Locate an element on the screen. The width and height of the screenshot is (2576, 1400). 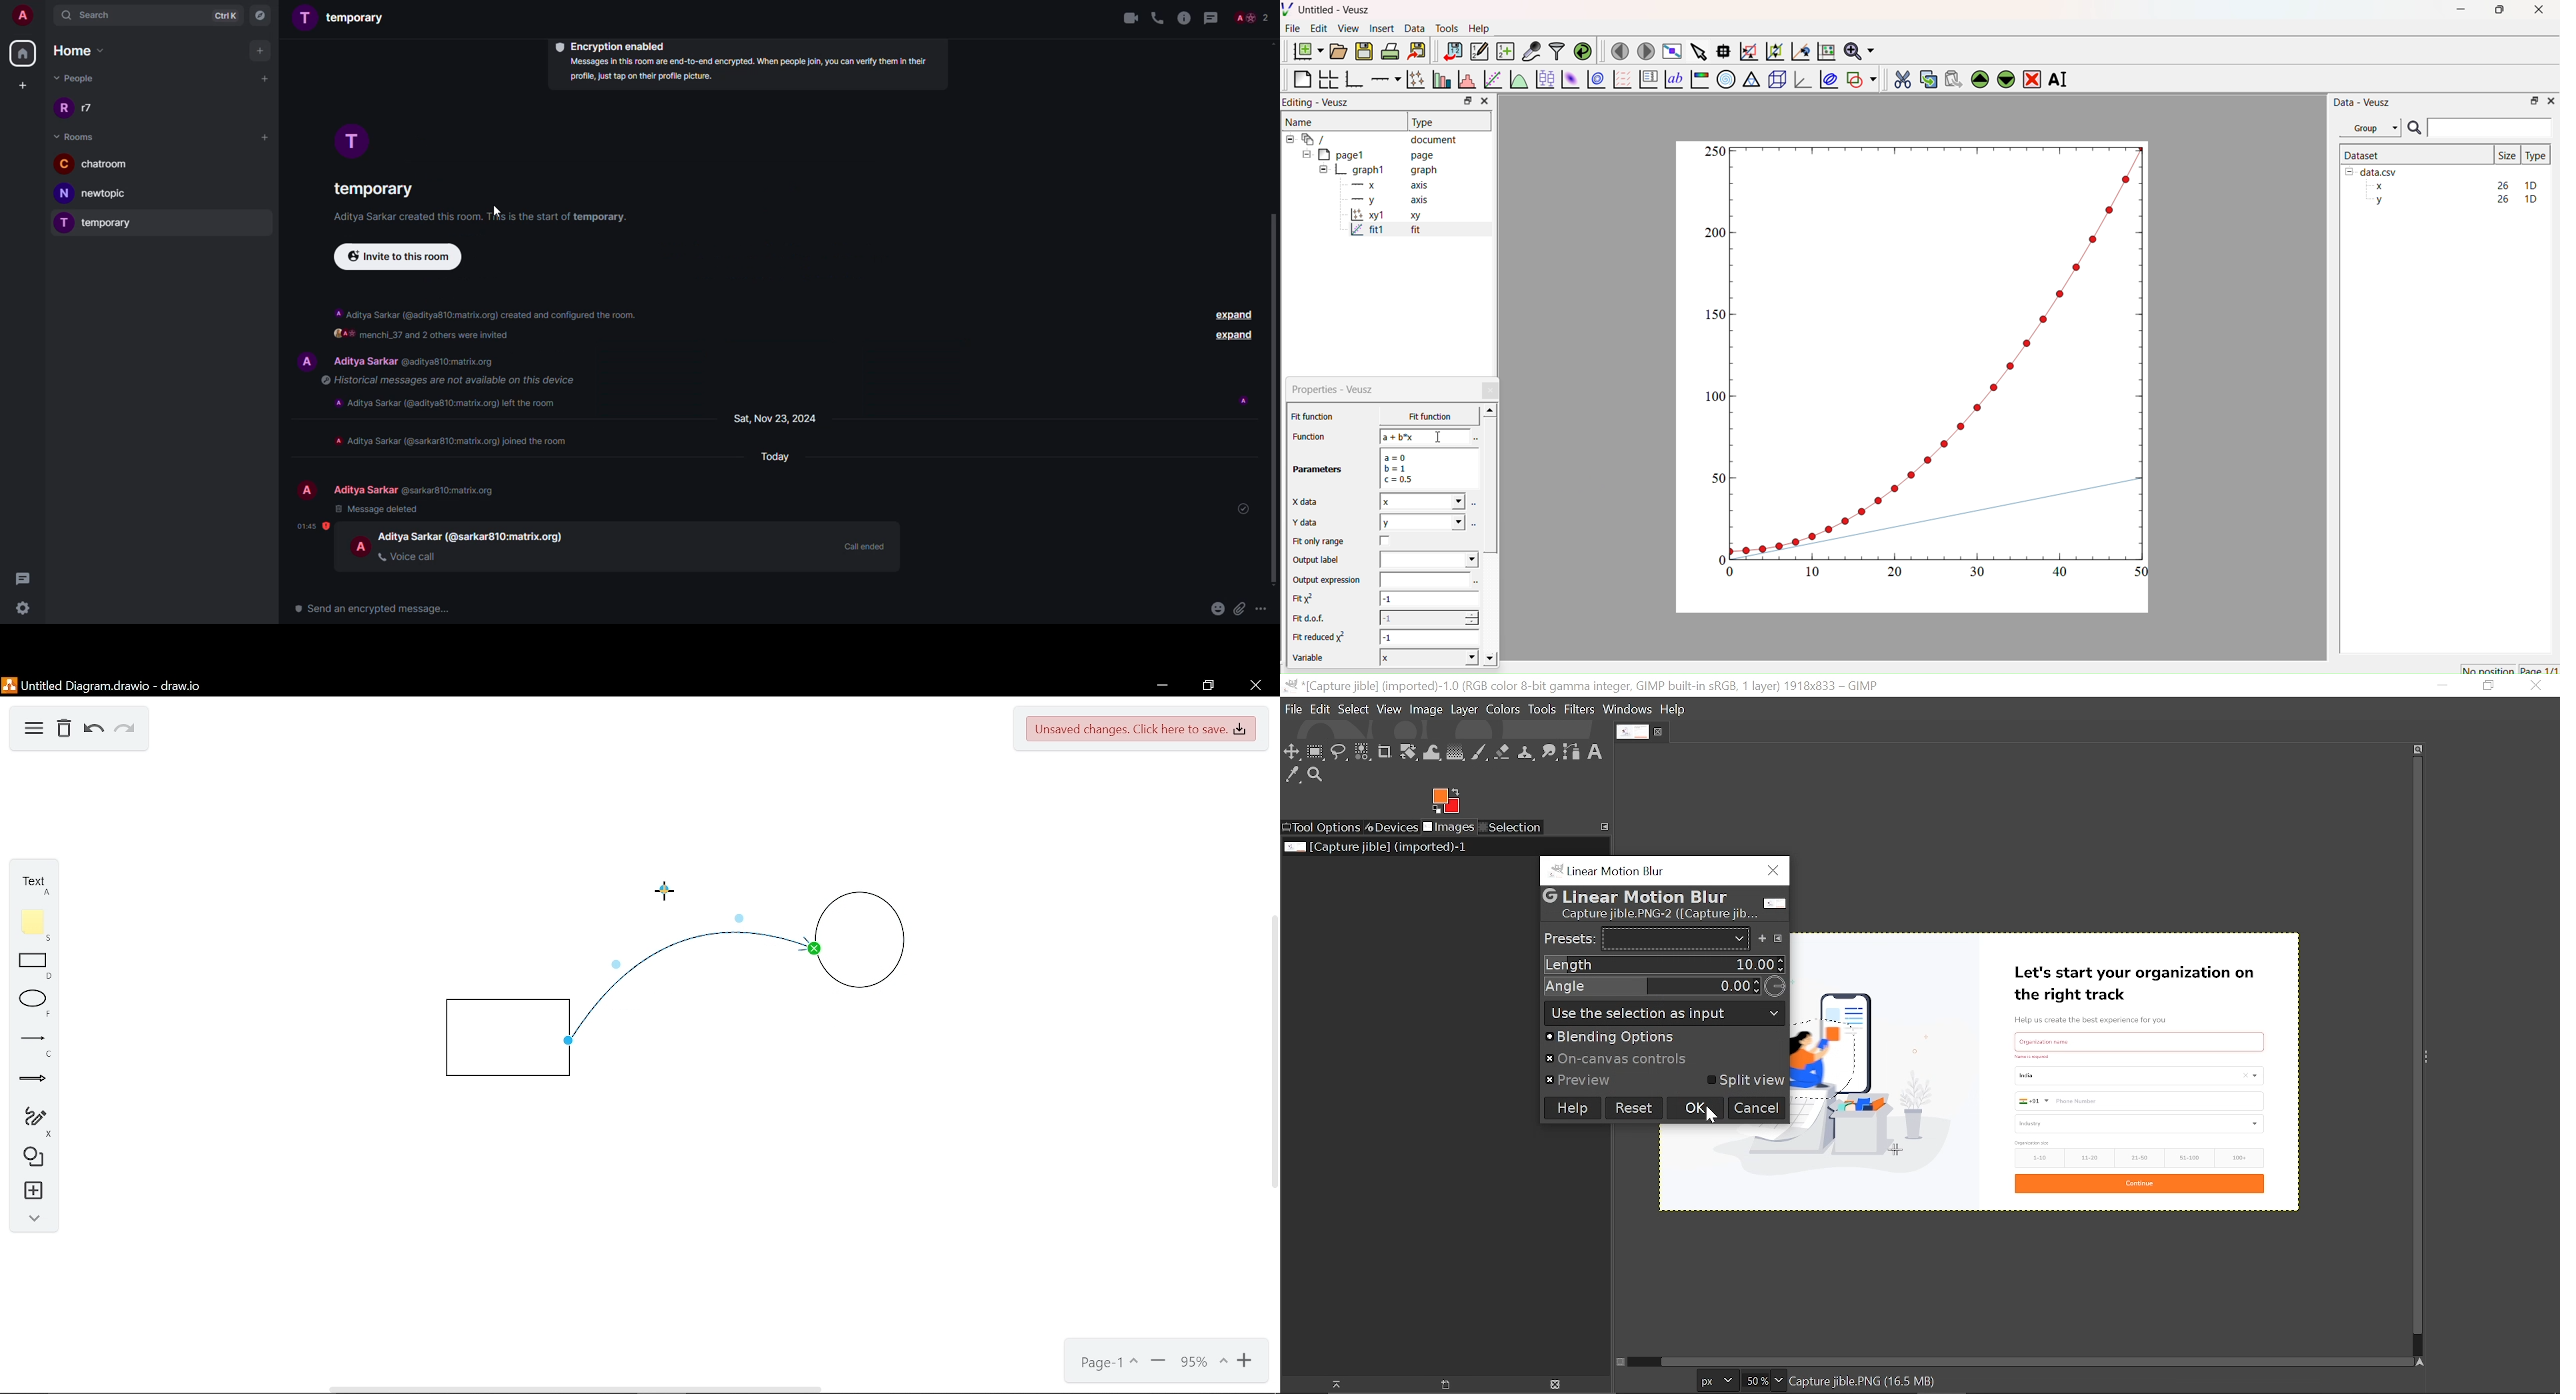
people is located at coordinates (364, 489).